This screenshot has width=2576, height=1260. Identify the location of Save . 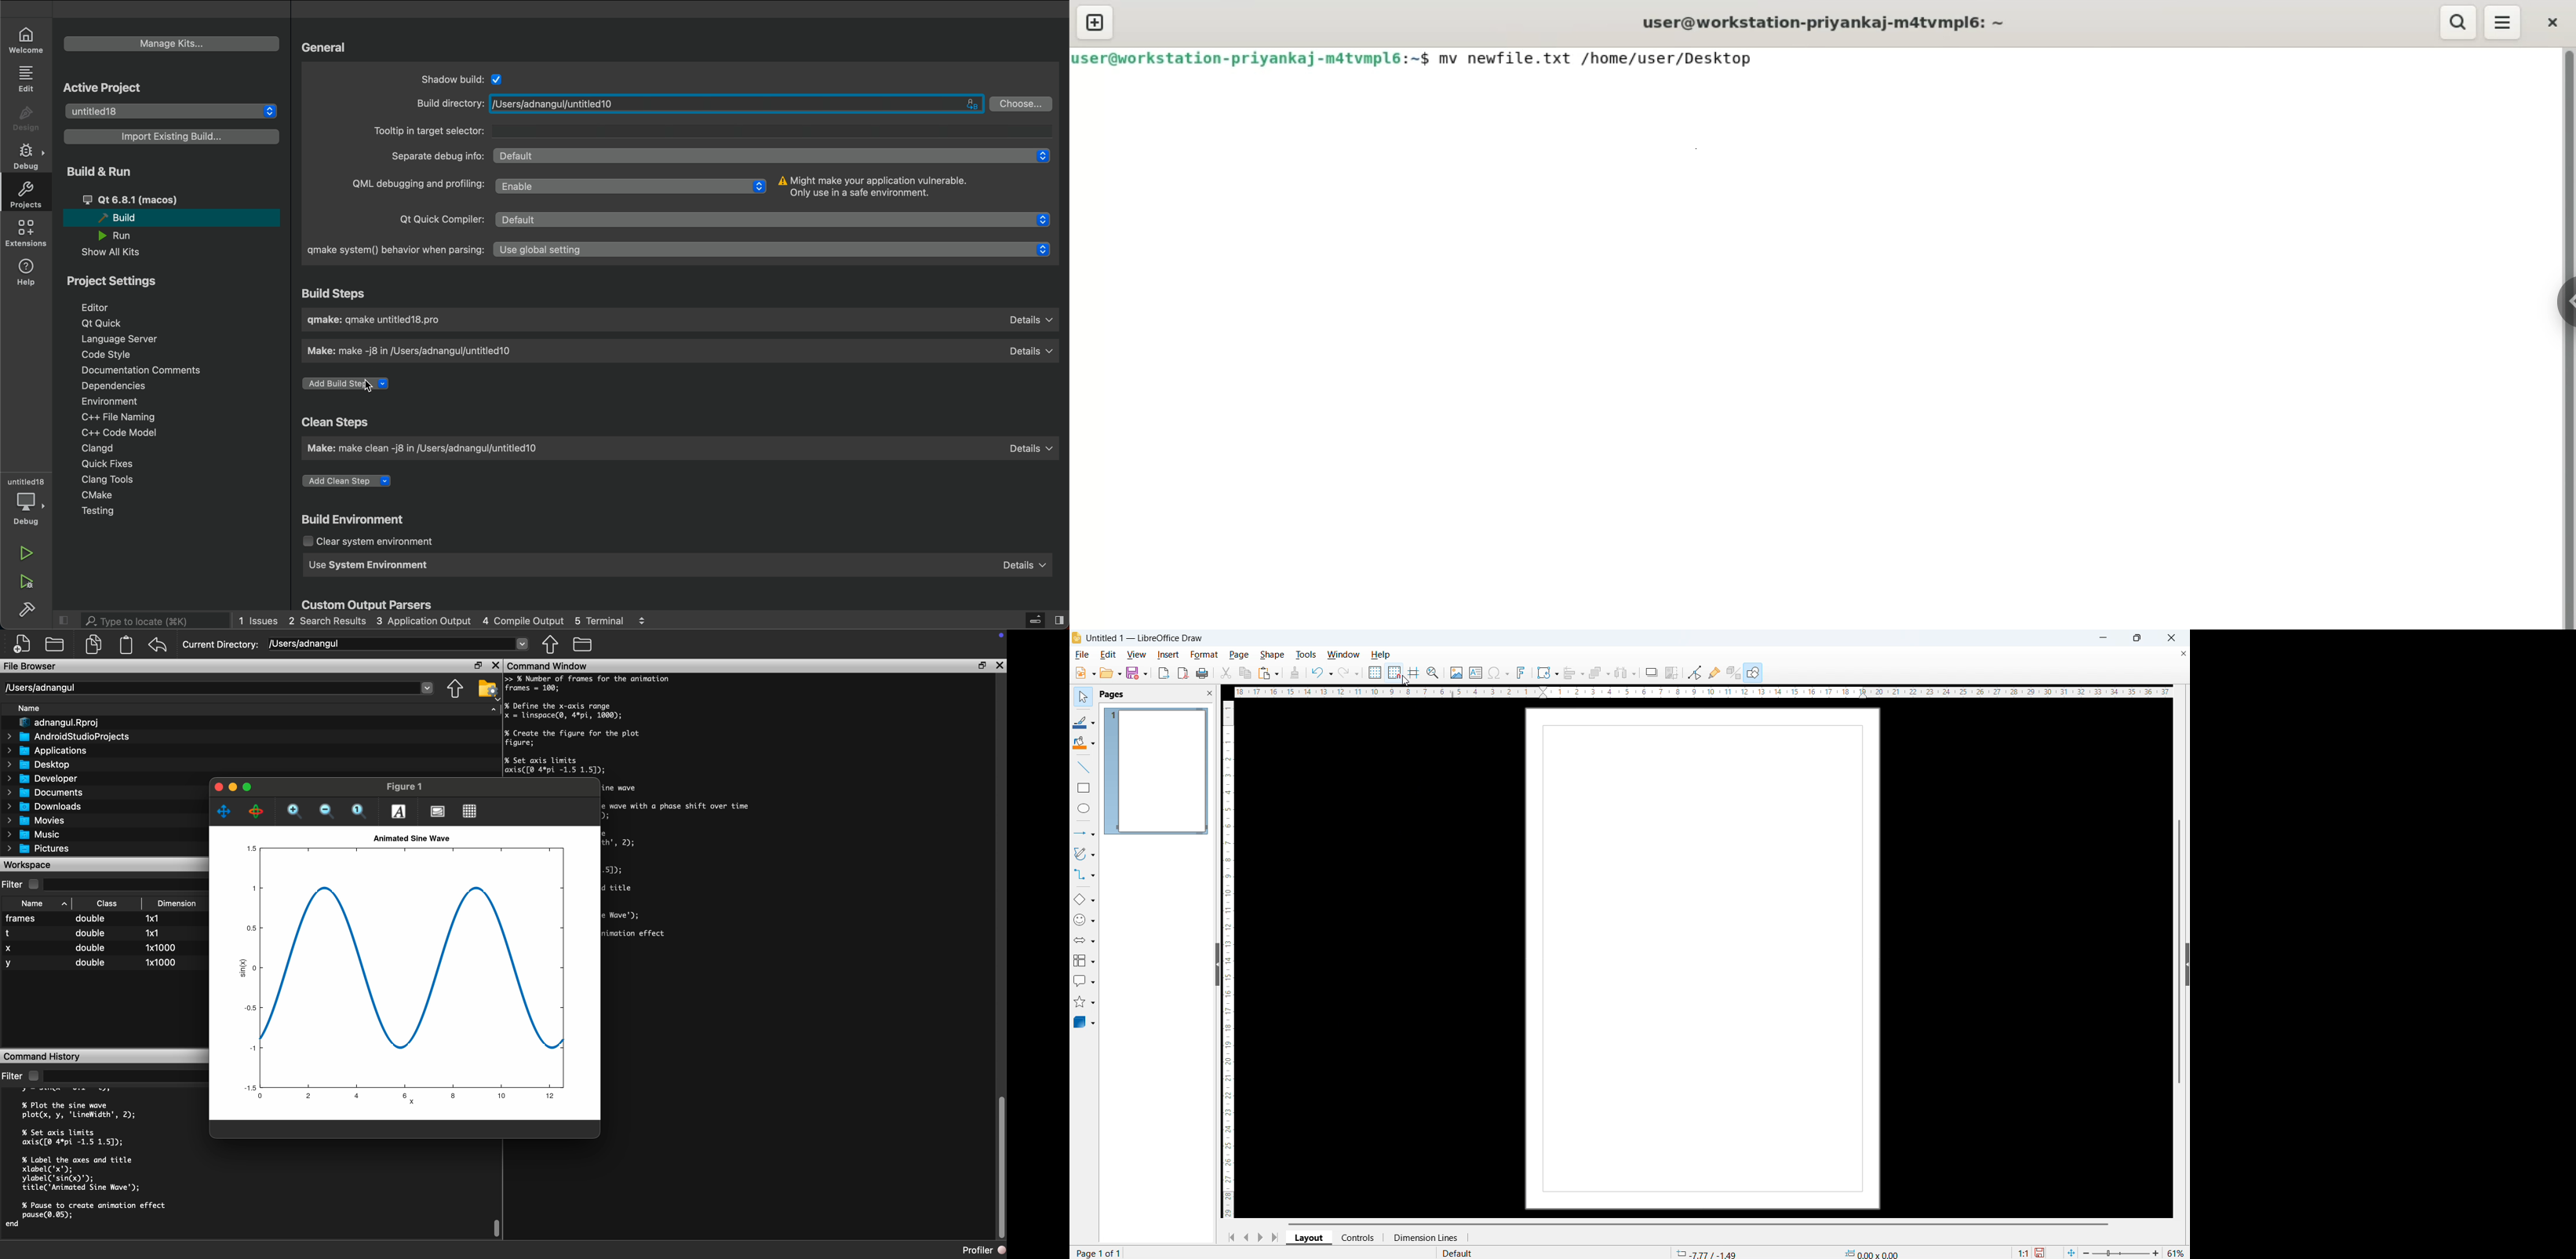
(1138, 673).